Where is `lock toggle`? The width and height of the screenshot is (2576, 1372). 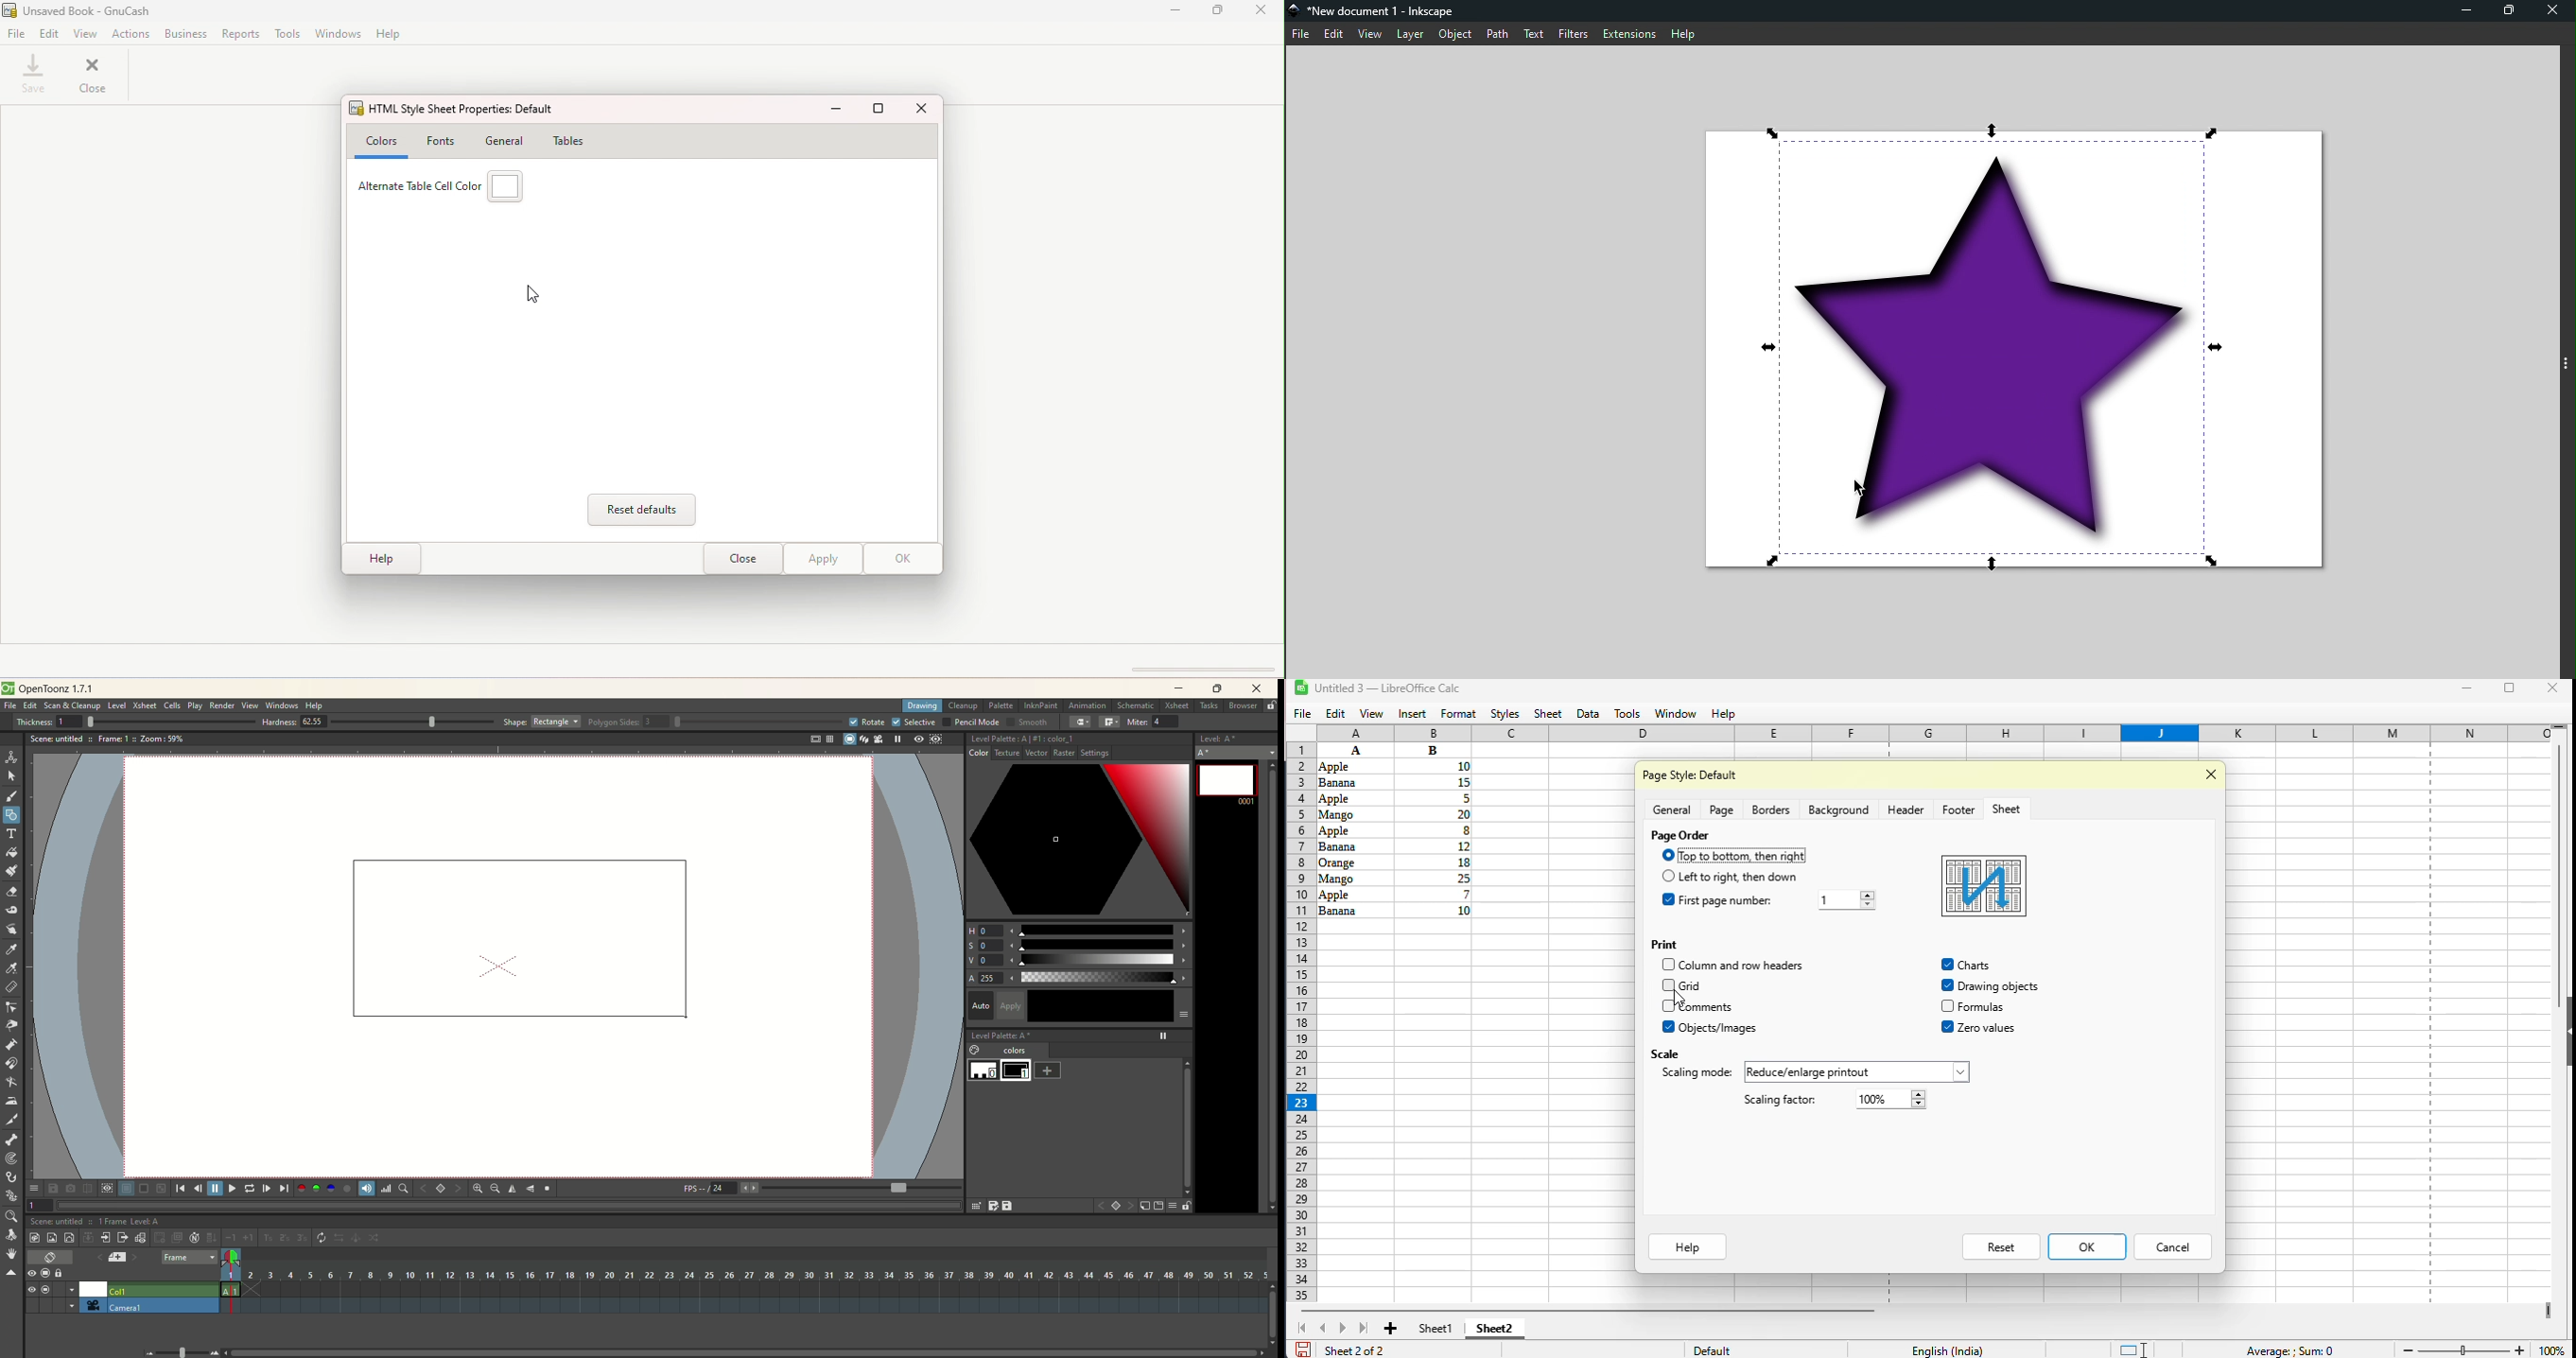 lock toggle is located at coordinates (65, 1273).